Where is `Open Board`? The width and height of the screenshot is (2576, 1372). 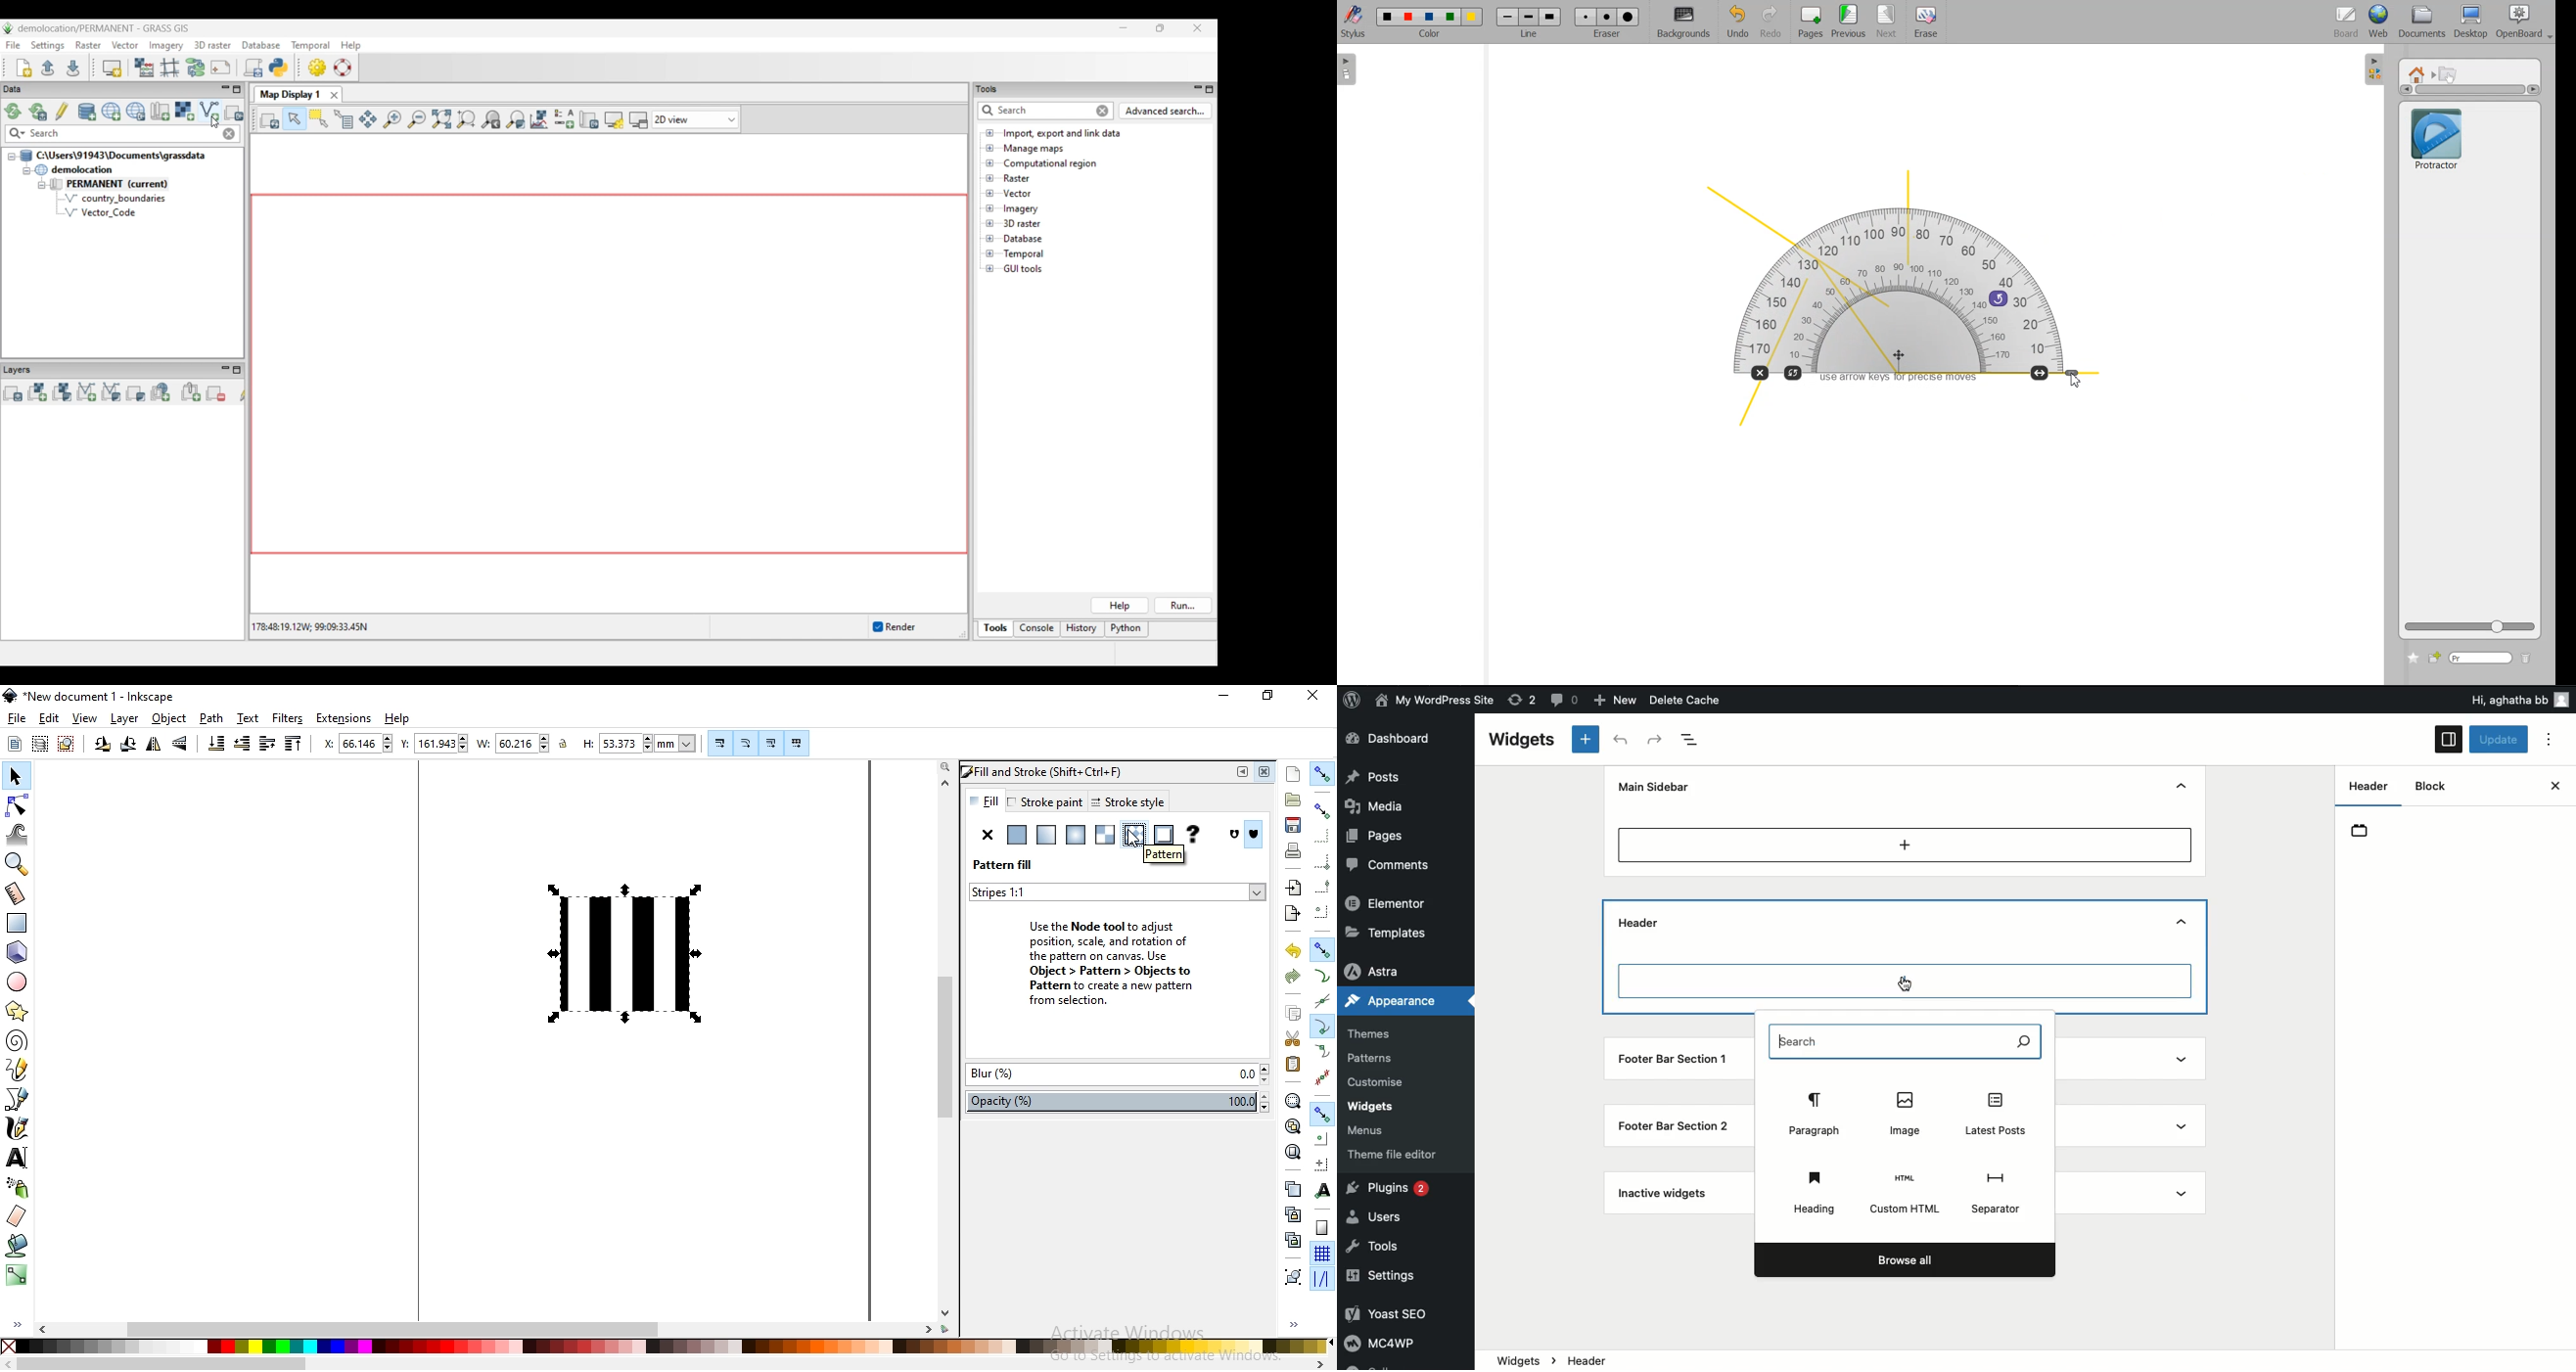
Open Board is located at coordinates (2524, 22).